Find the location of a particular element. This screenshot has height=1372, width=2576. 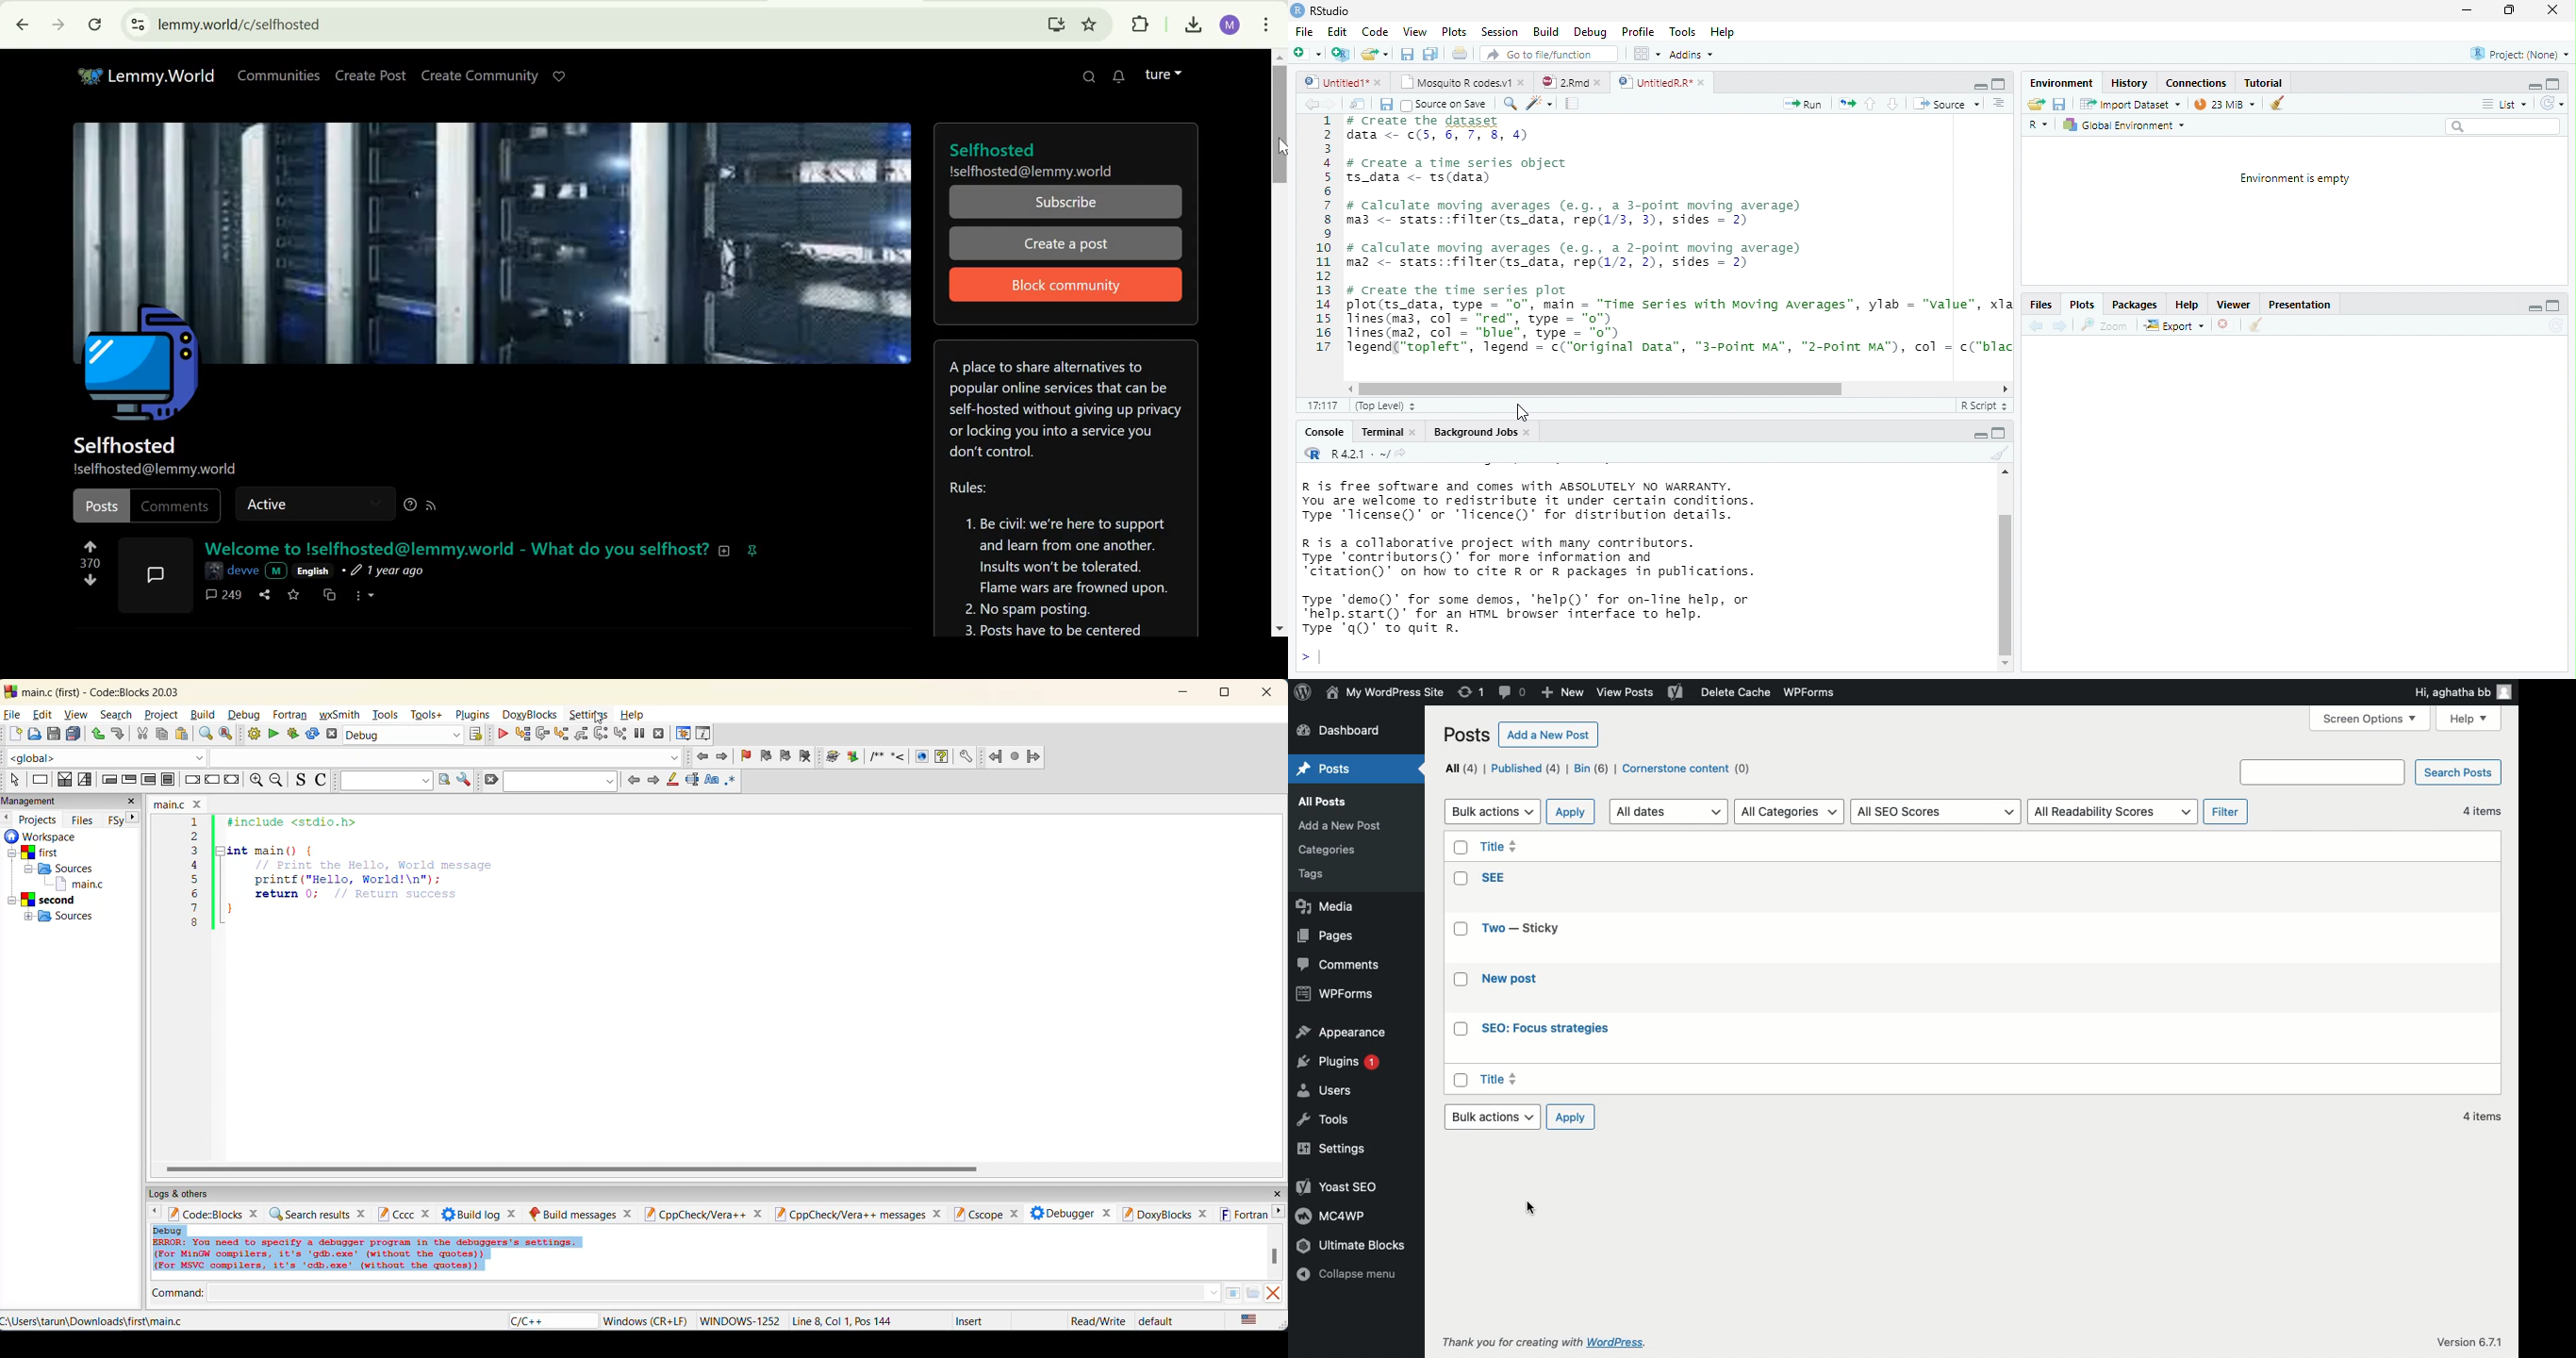

compile report is located at coordinates (1574, 103).